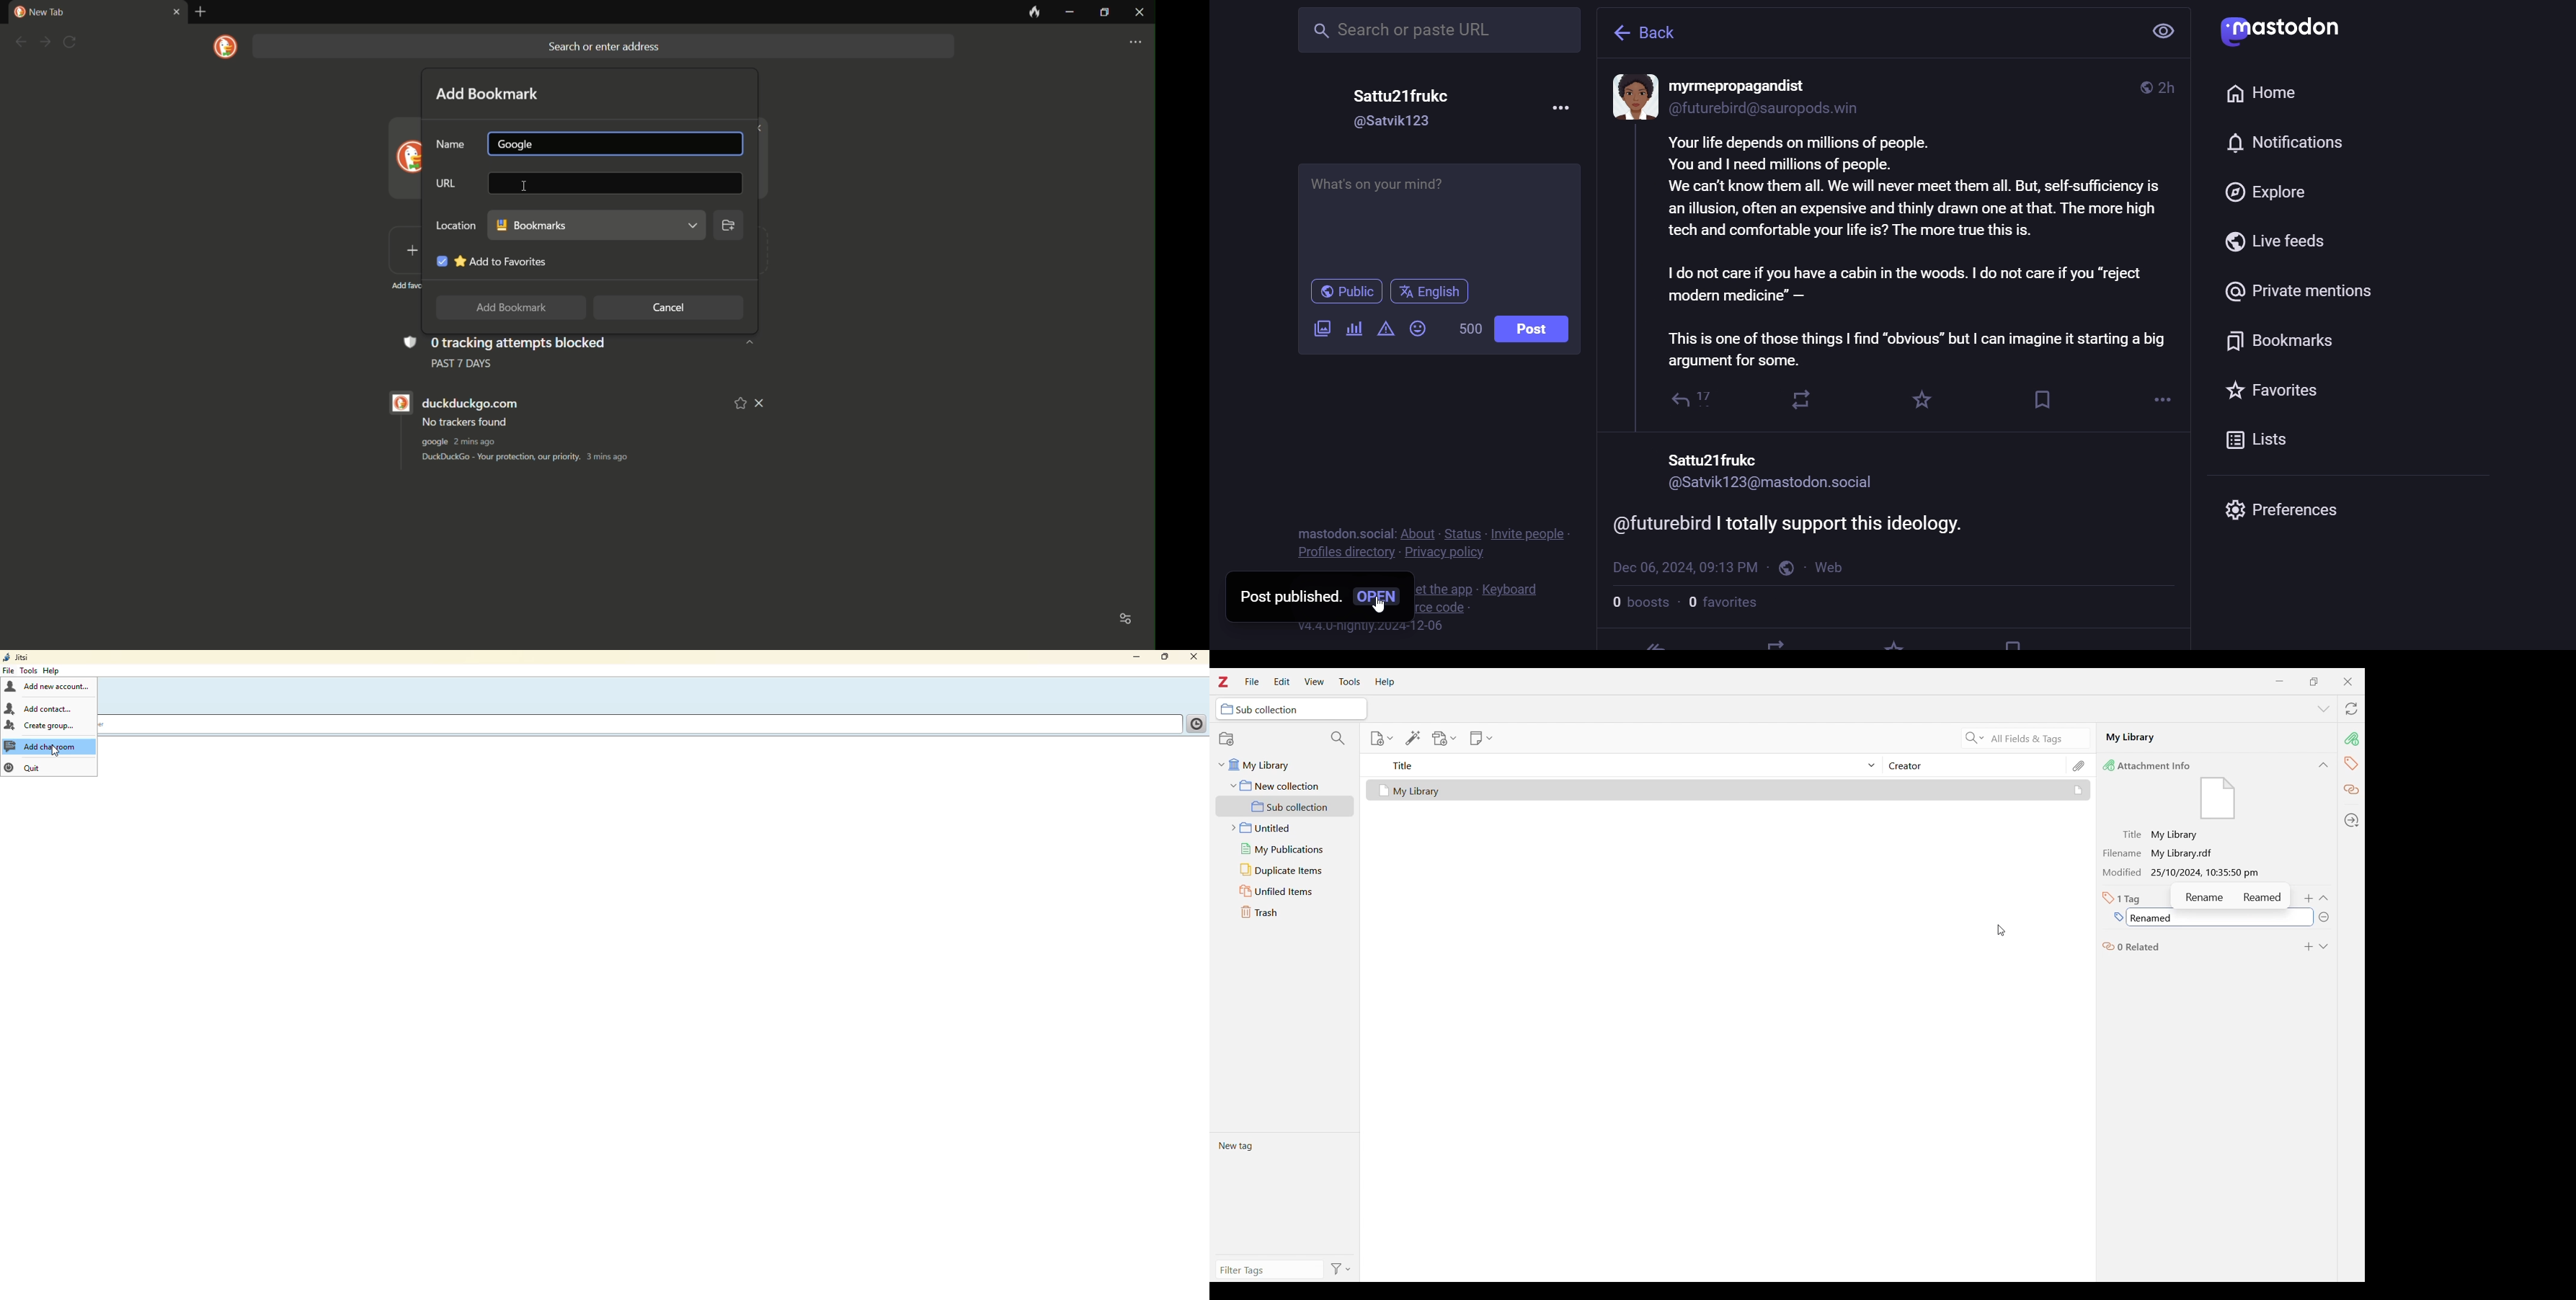  I want to click on Creator column, so click(1974, 765).